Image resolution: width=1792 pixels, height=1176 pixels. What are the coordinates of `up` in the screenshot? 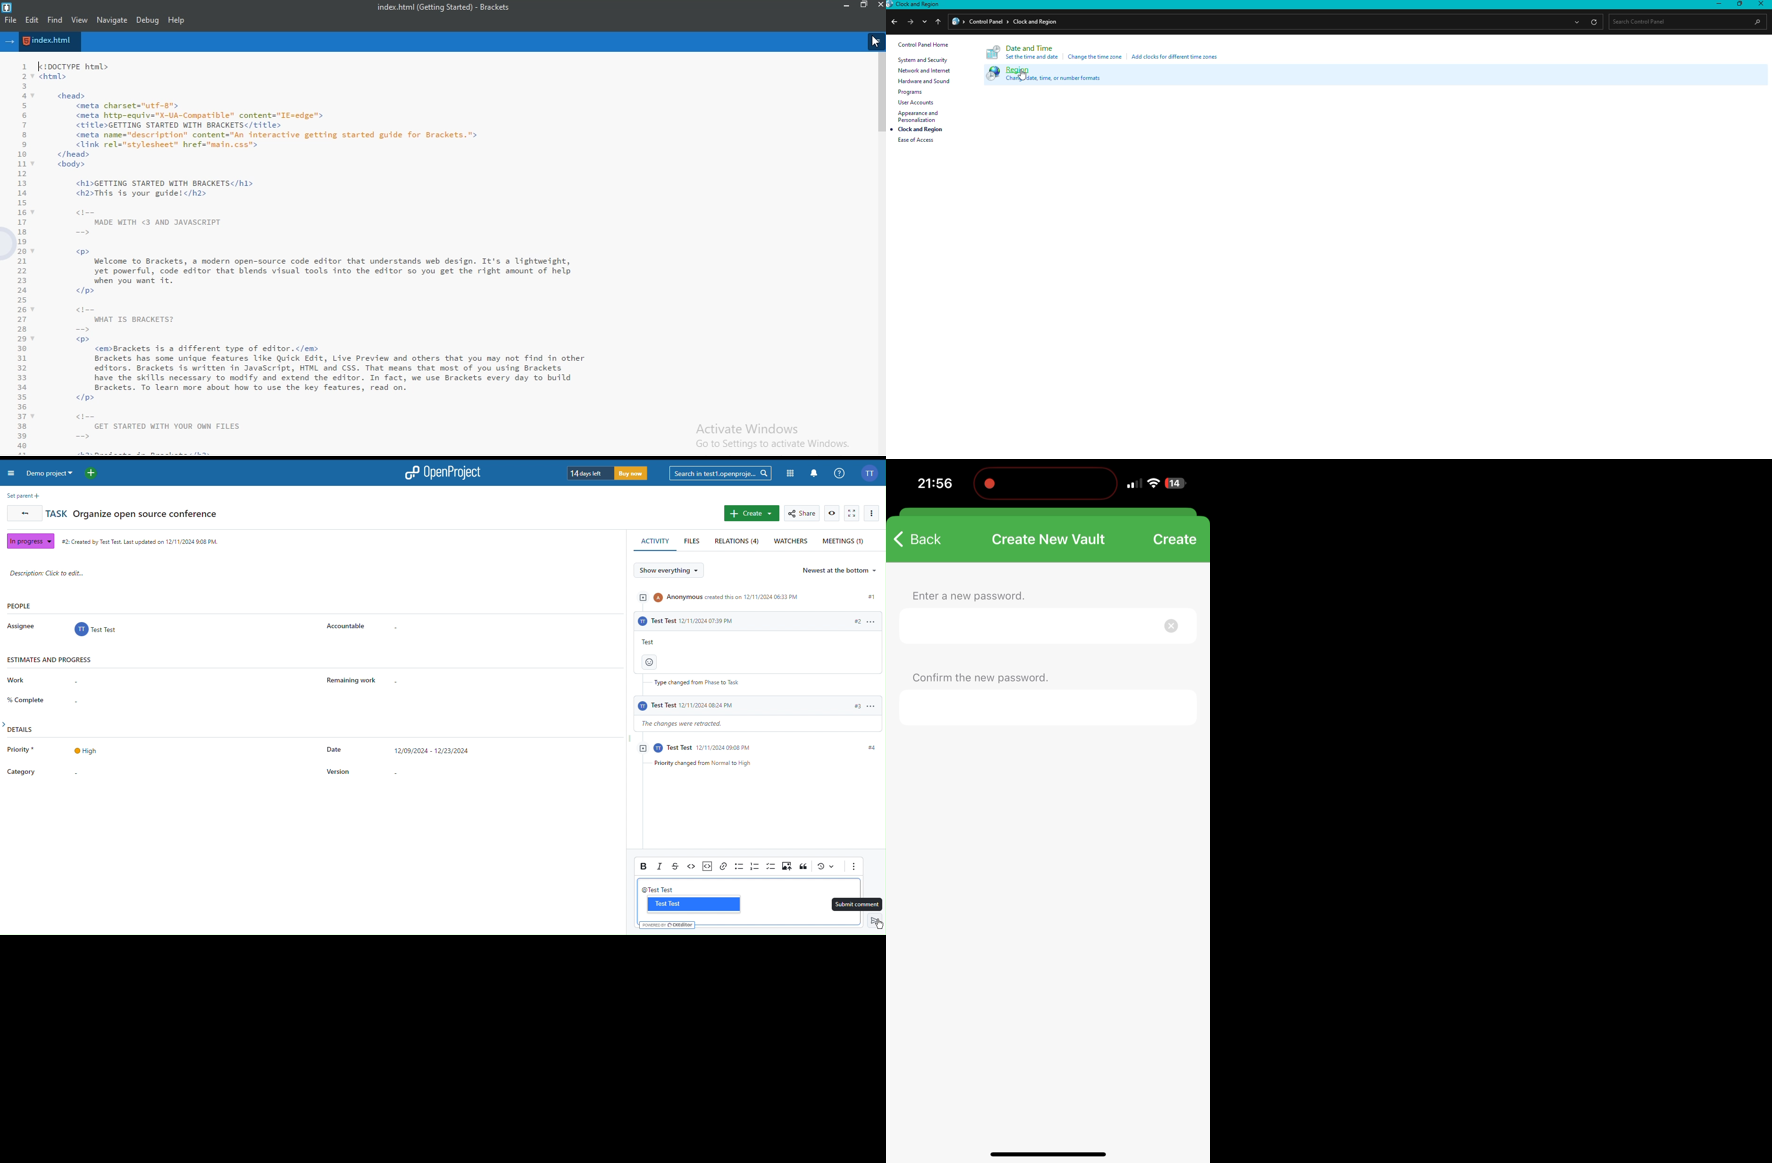 It's located at (939, 24).